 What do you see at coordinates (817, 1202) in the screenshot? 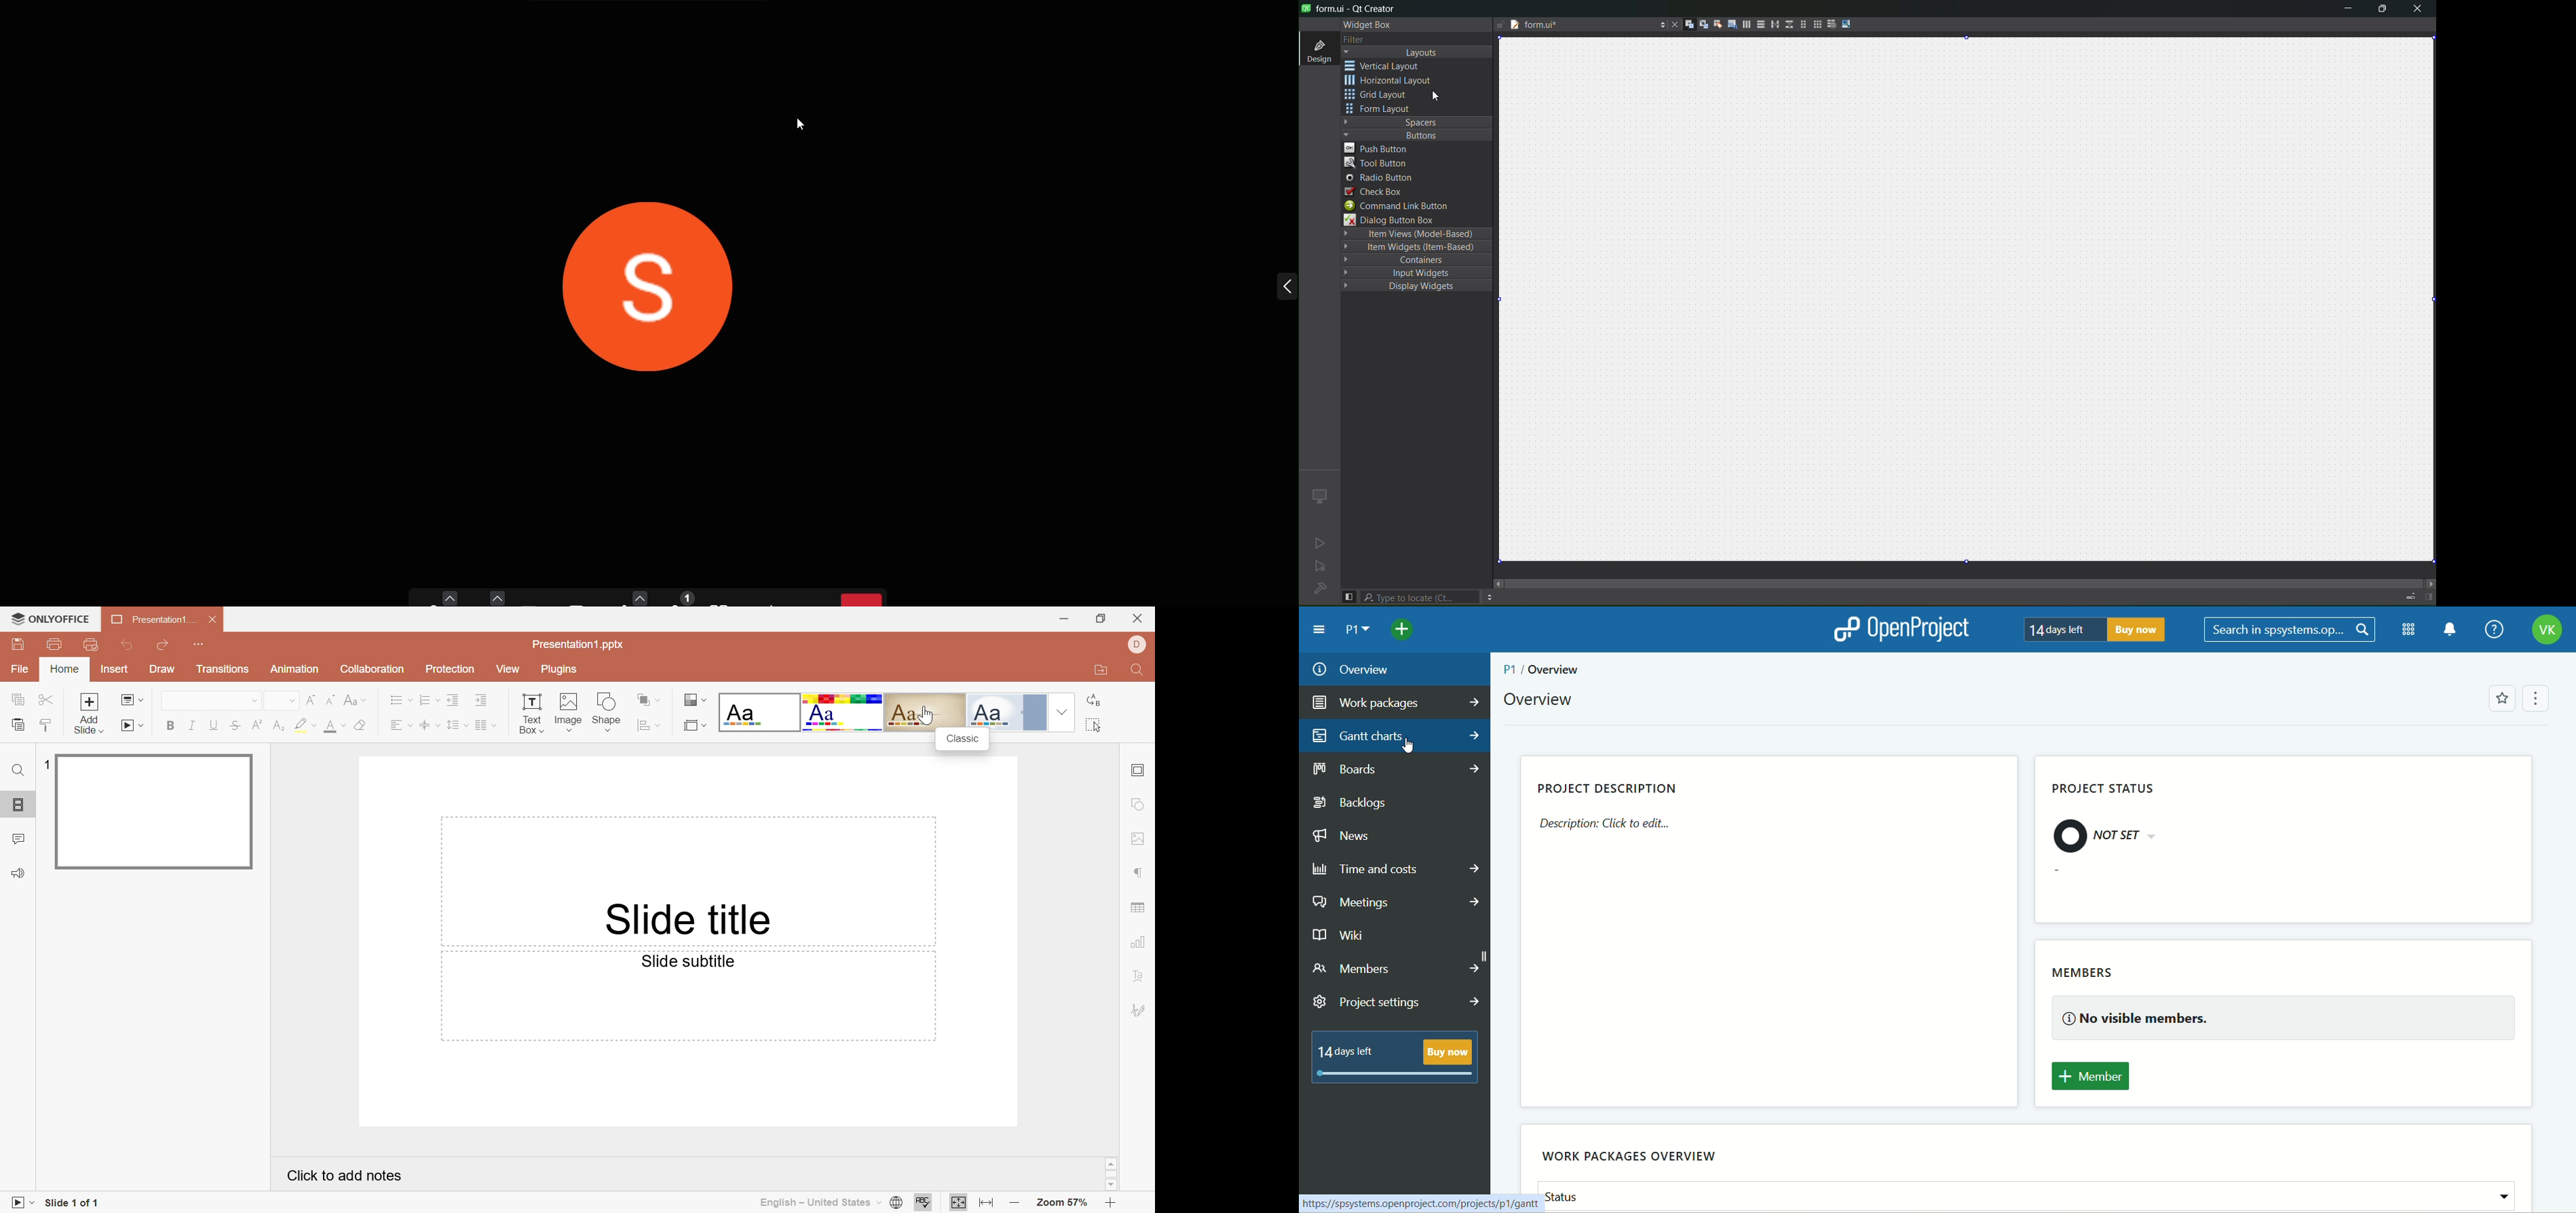
I see `English - United States` at bounding box center [817, 1202].